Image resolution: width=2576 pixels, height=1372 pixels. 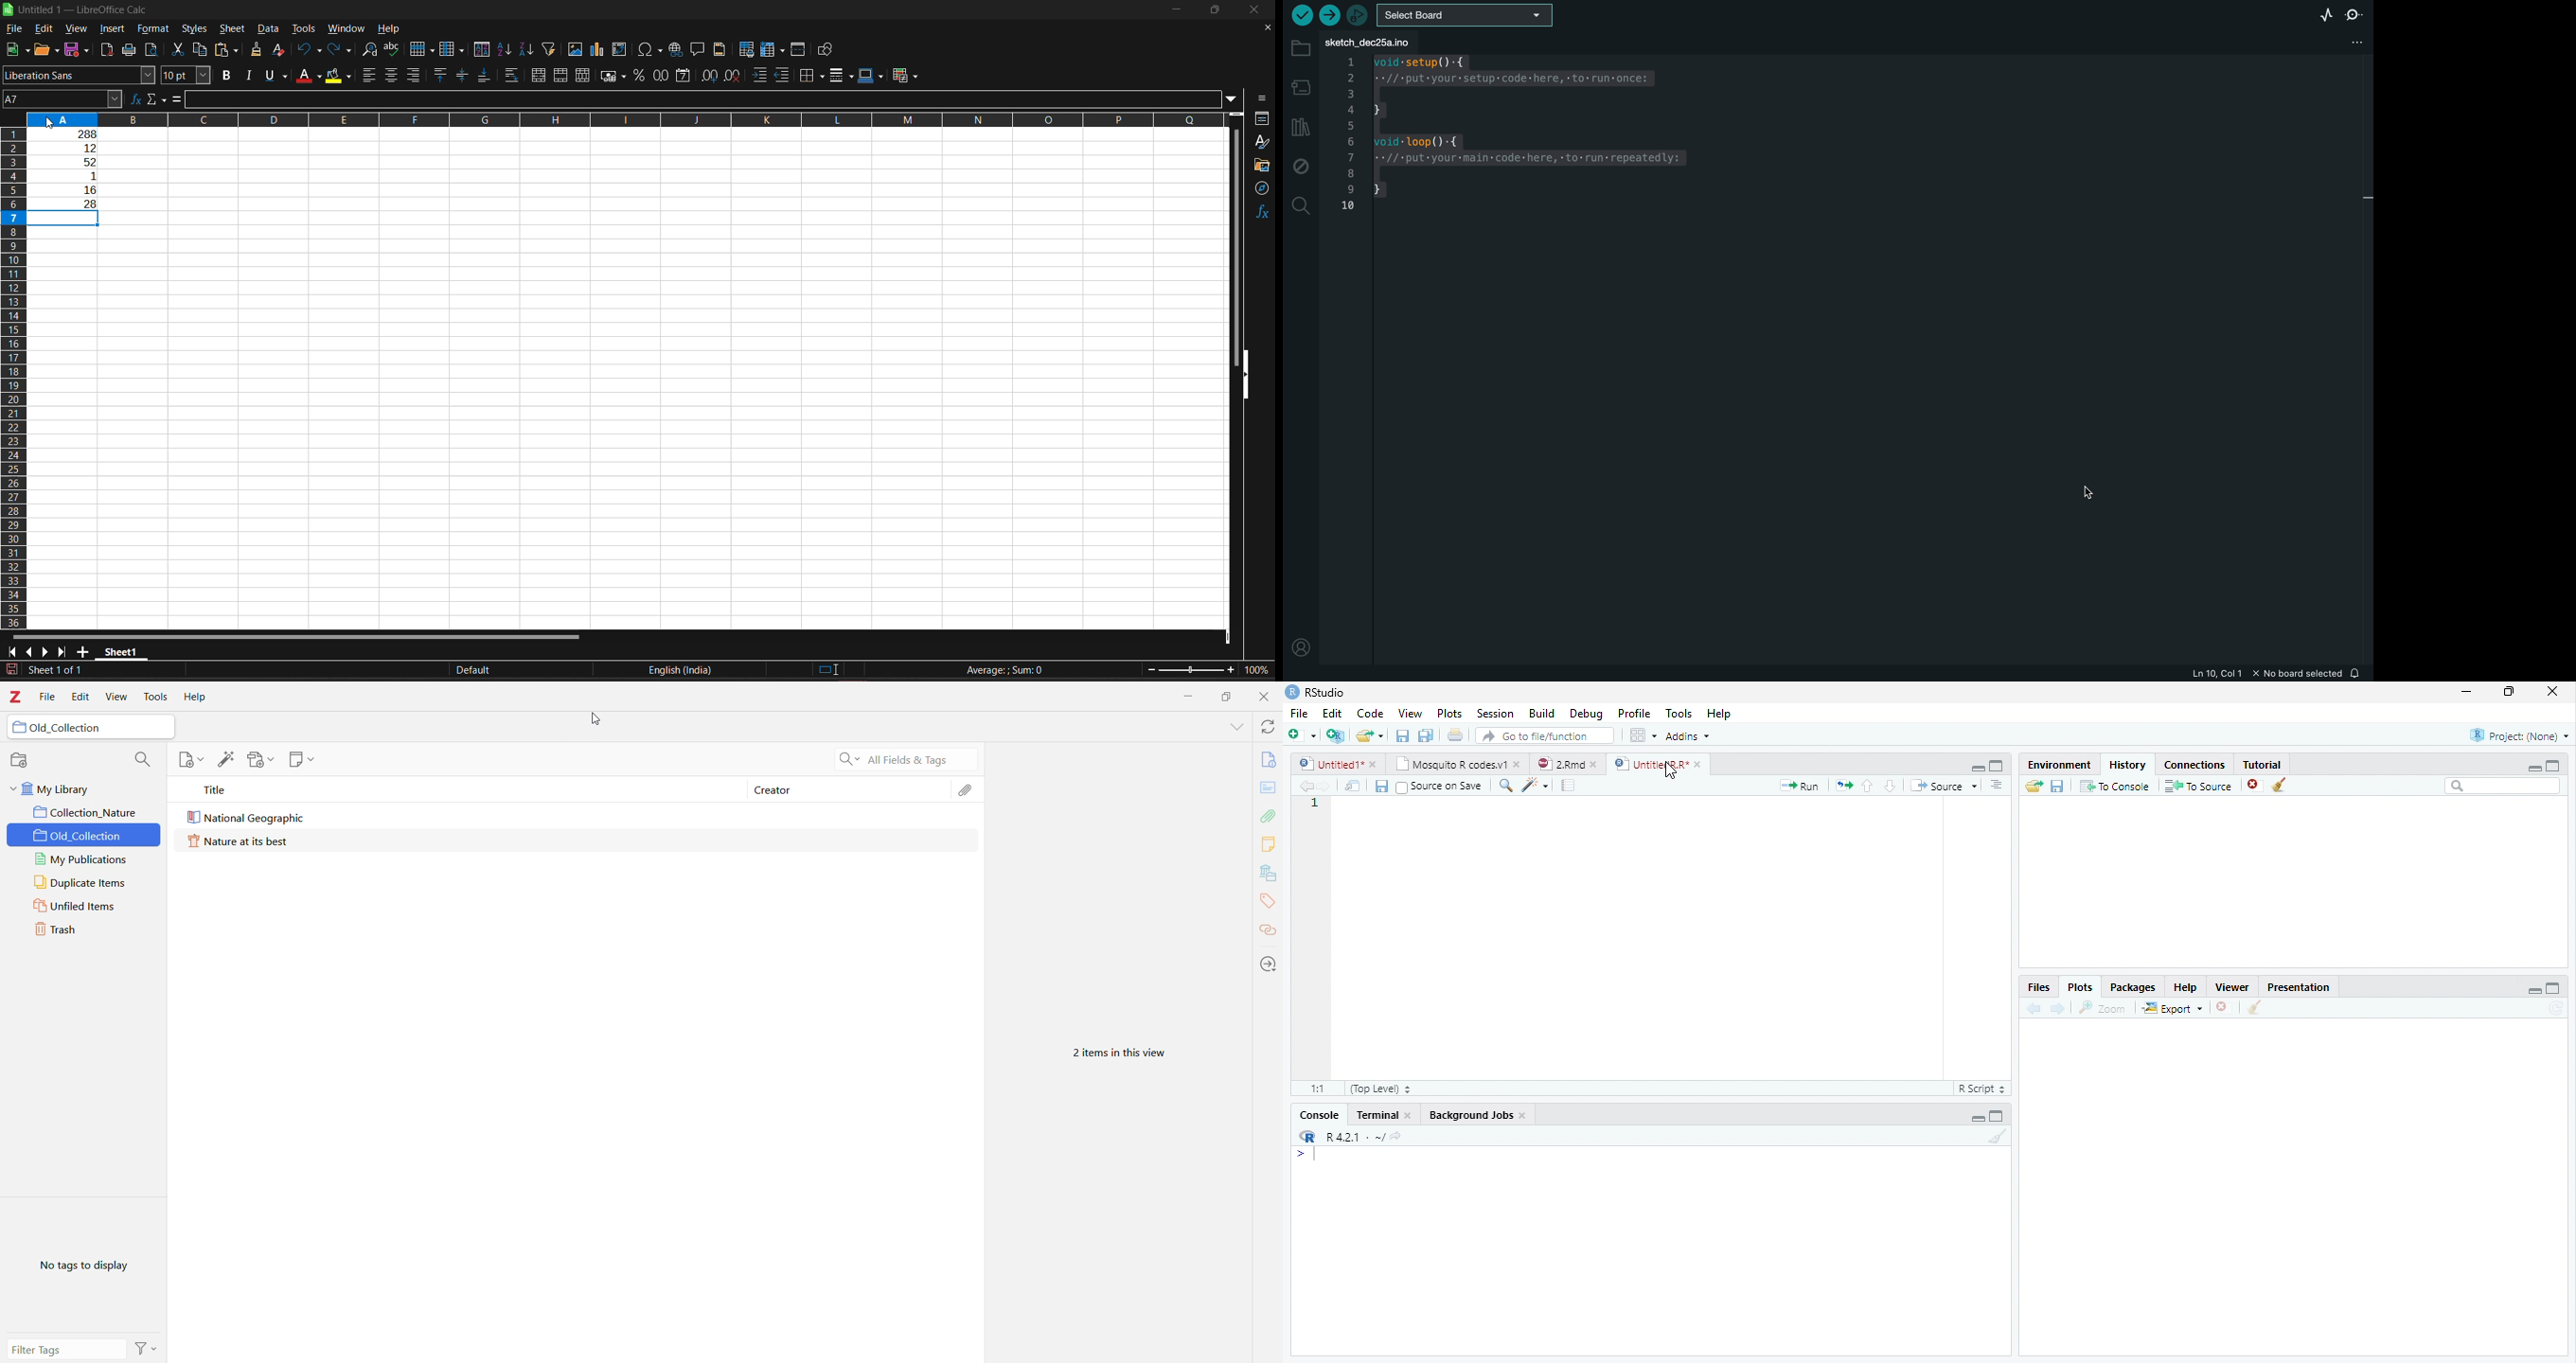 What do you see at coordinates (86, 837) in the screenshot?
I see `Old_Collection` at bounding box center [86, 837].